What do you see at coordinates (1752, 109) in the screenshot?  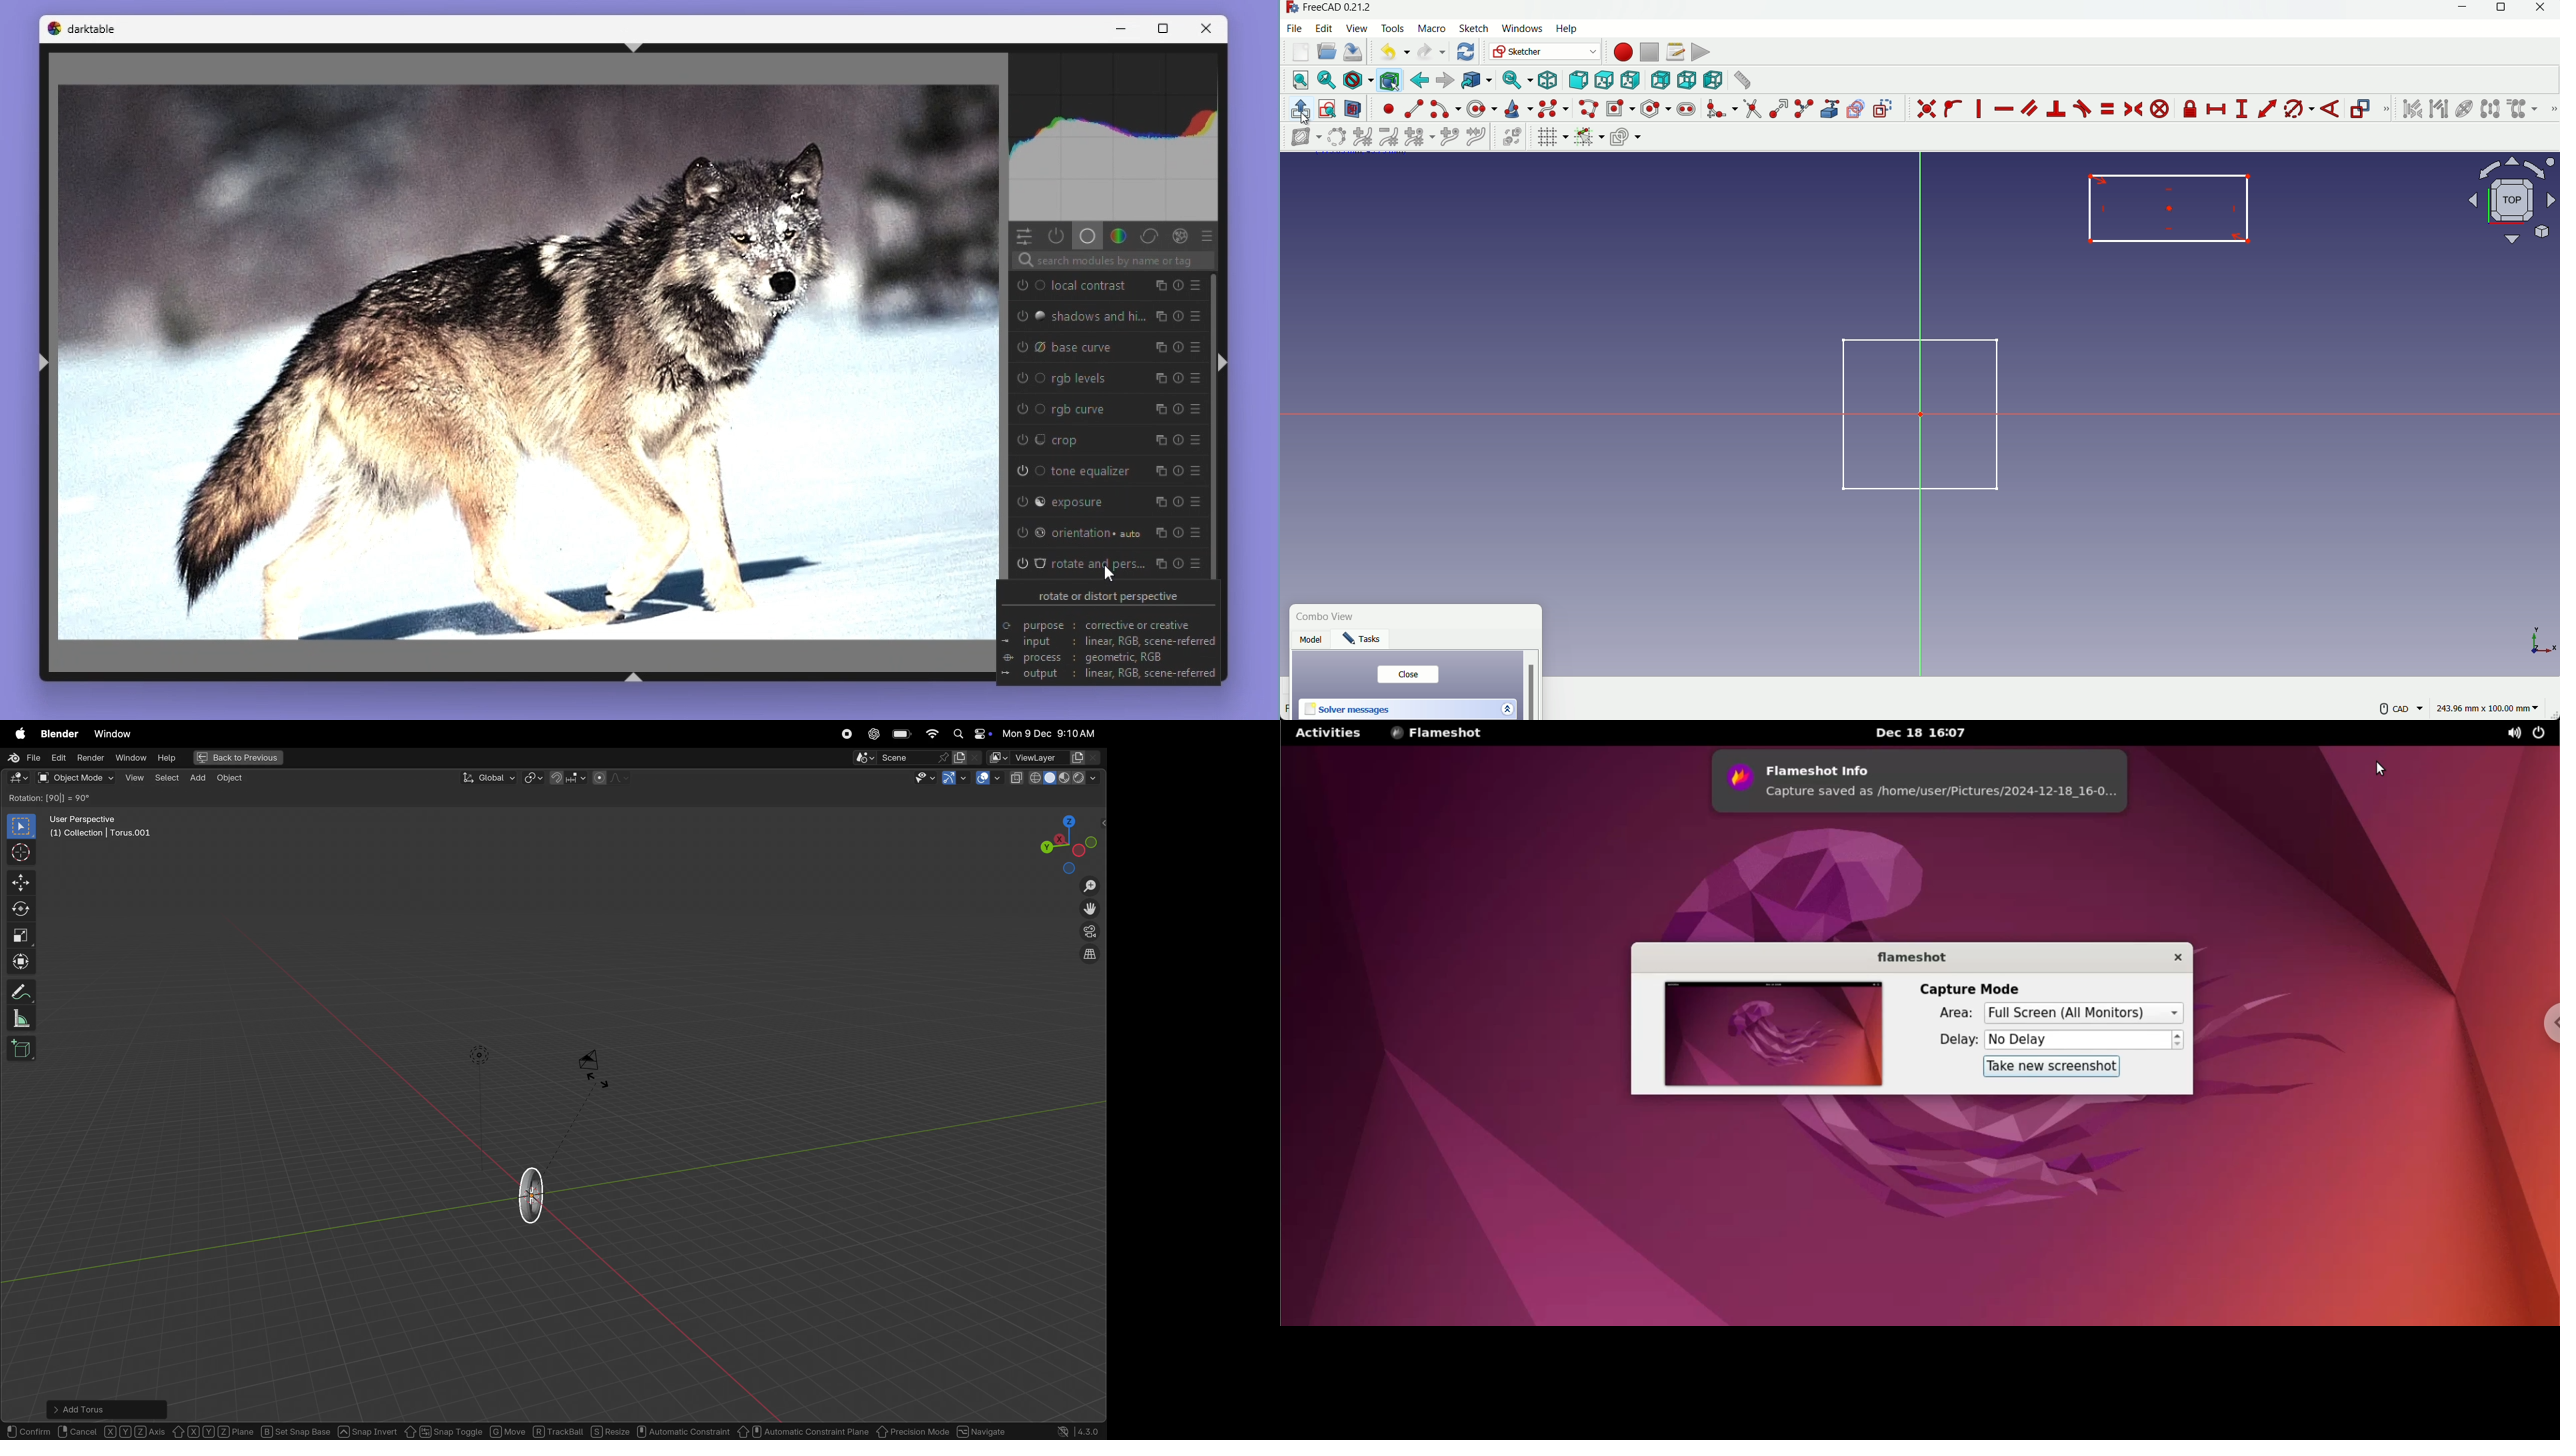 I see `trim edges` at bounding box center [1752, 109].